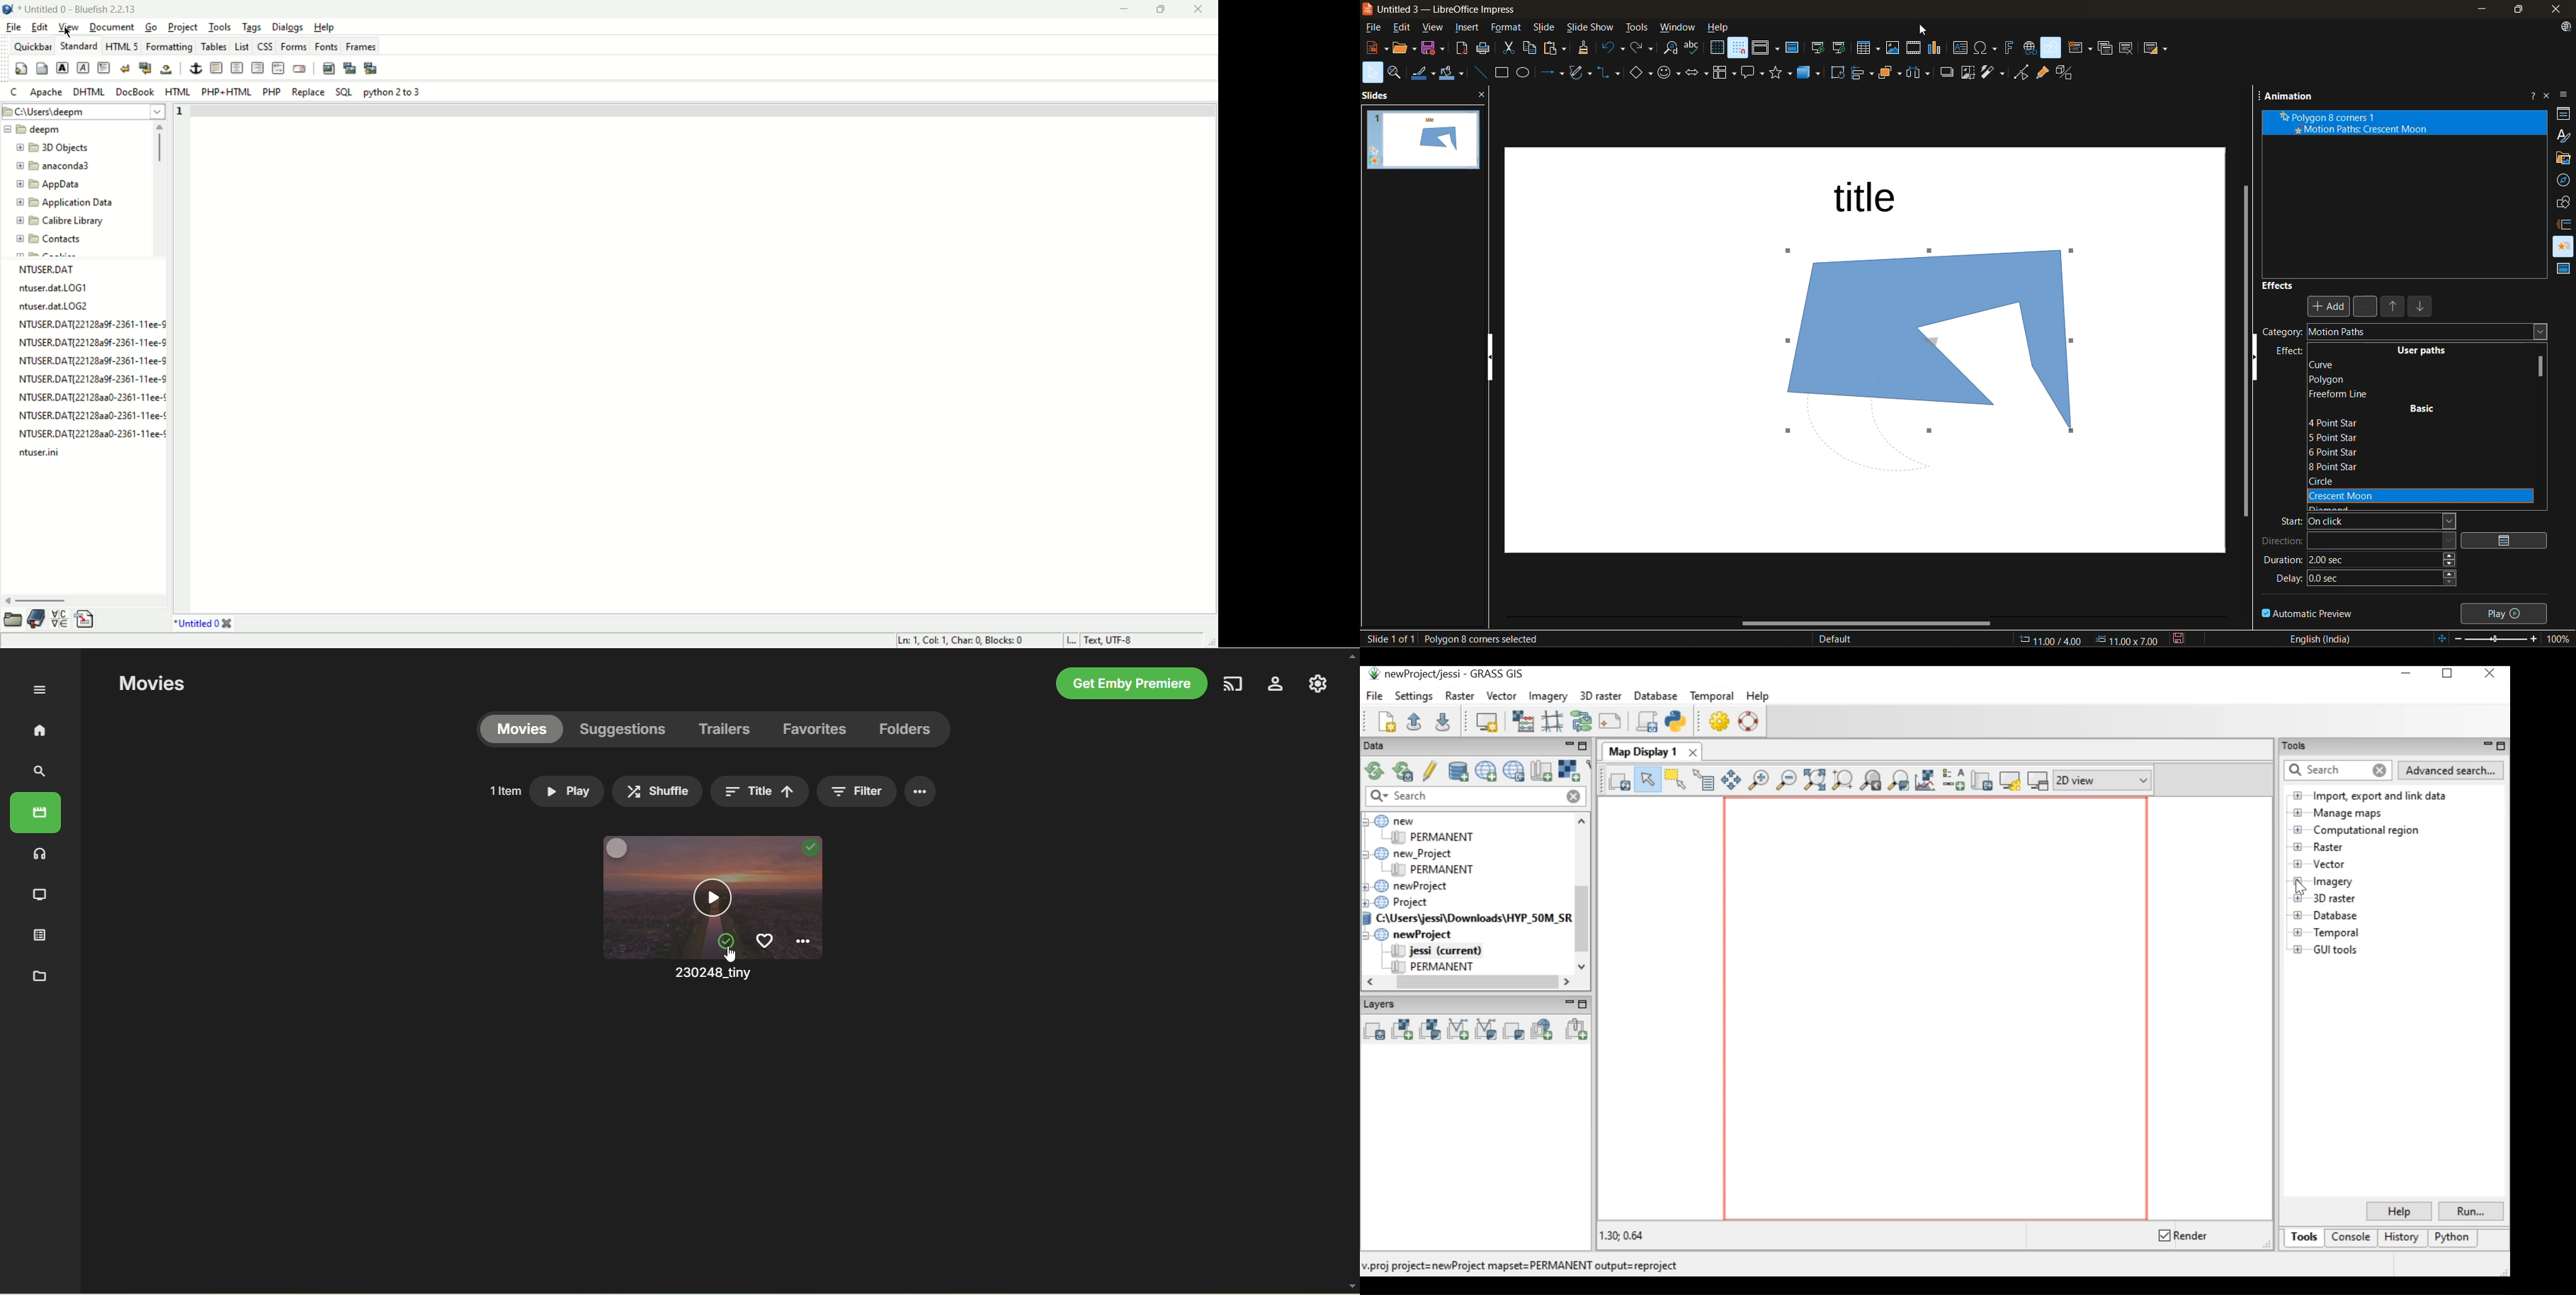  Describe the element at coordinates (1694, 48) in the screenshot. I see `spelling` at that location.